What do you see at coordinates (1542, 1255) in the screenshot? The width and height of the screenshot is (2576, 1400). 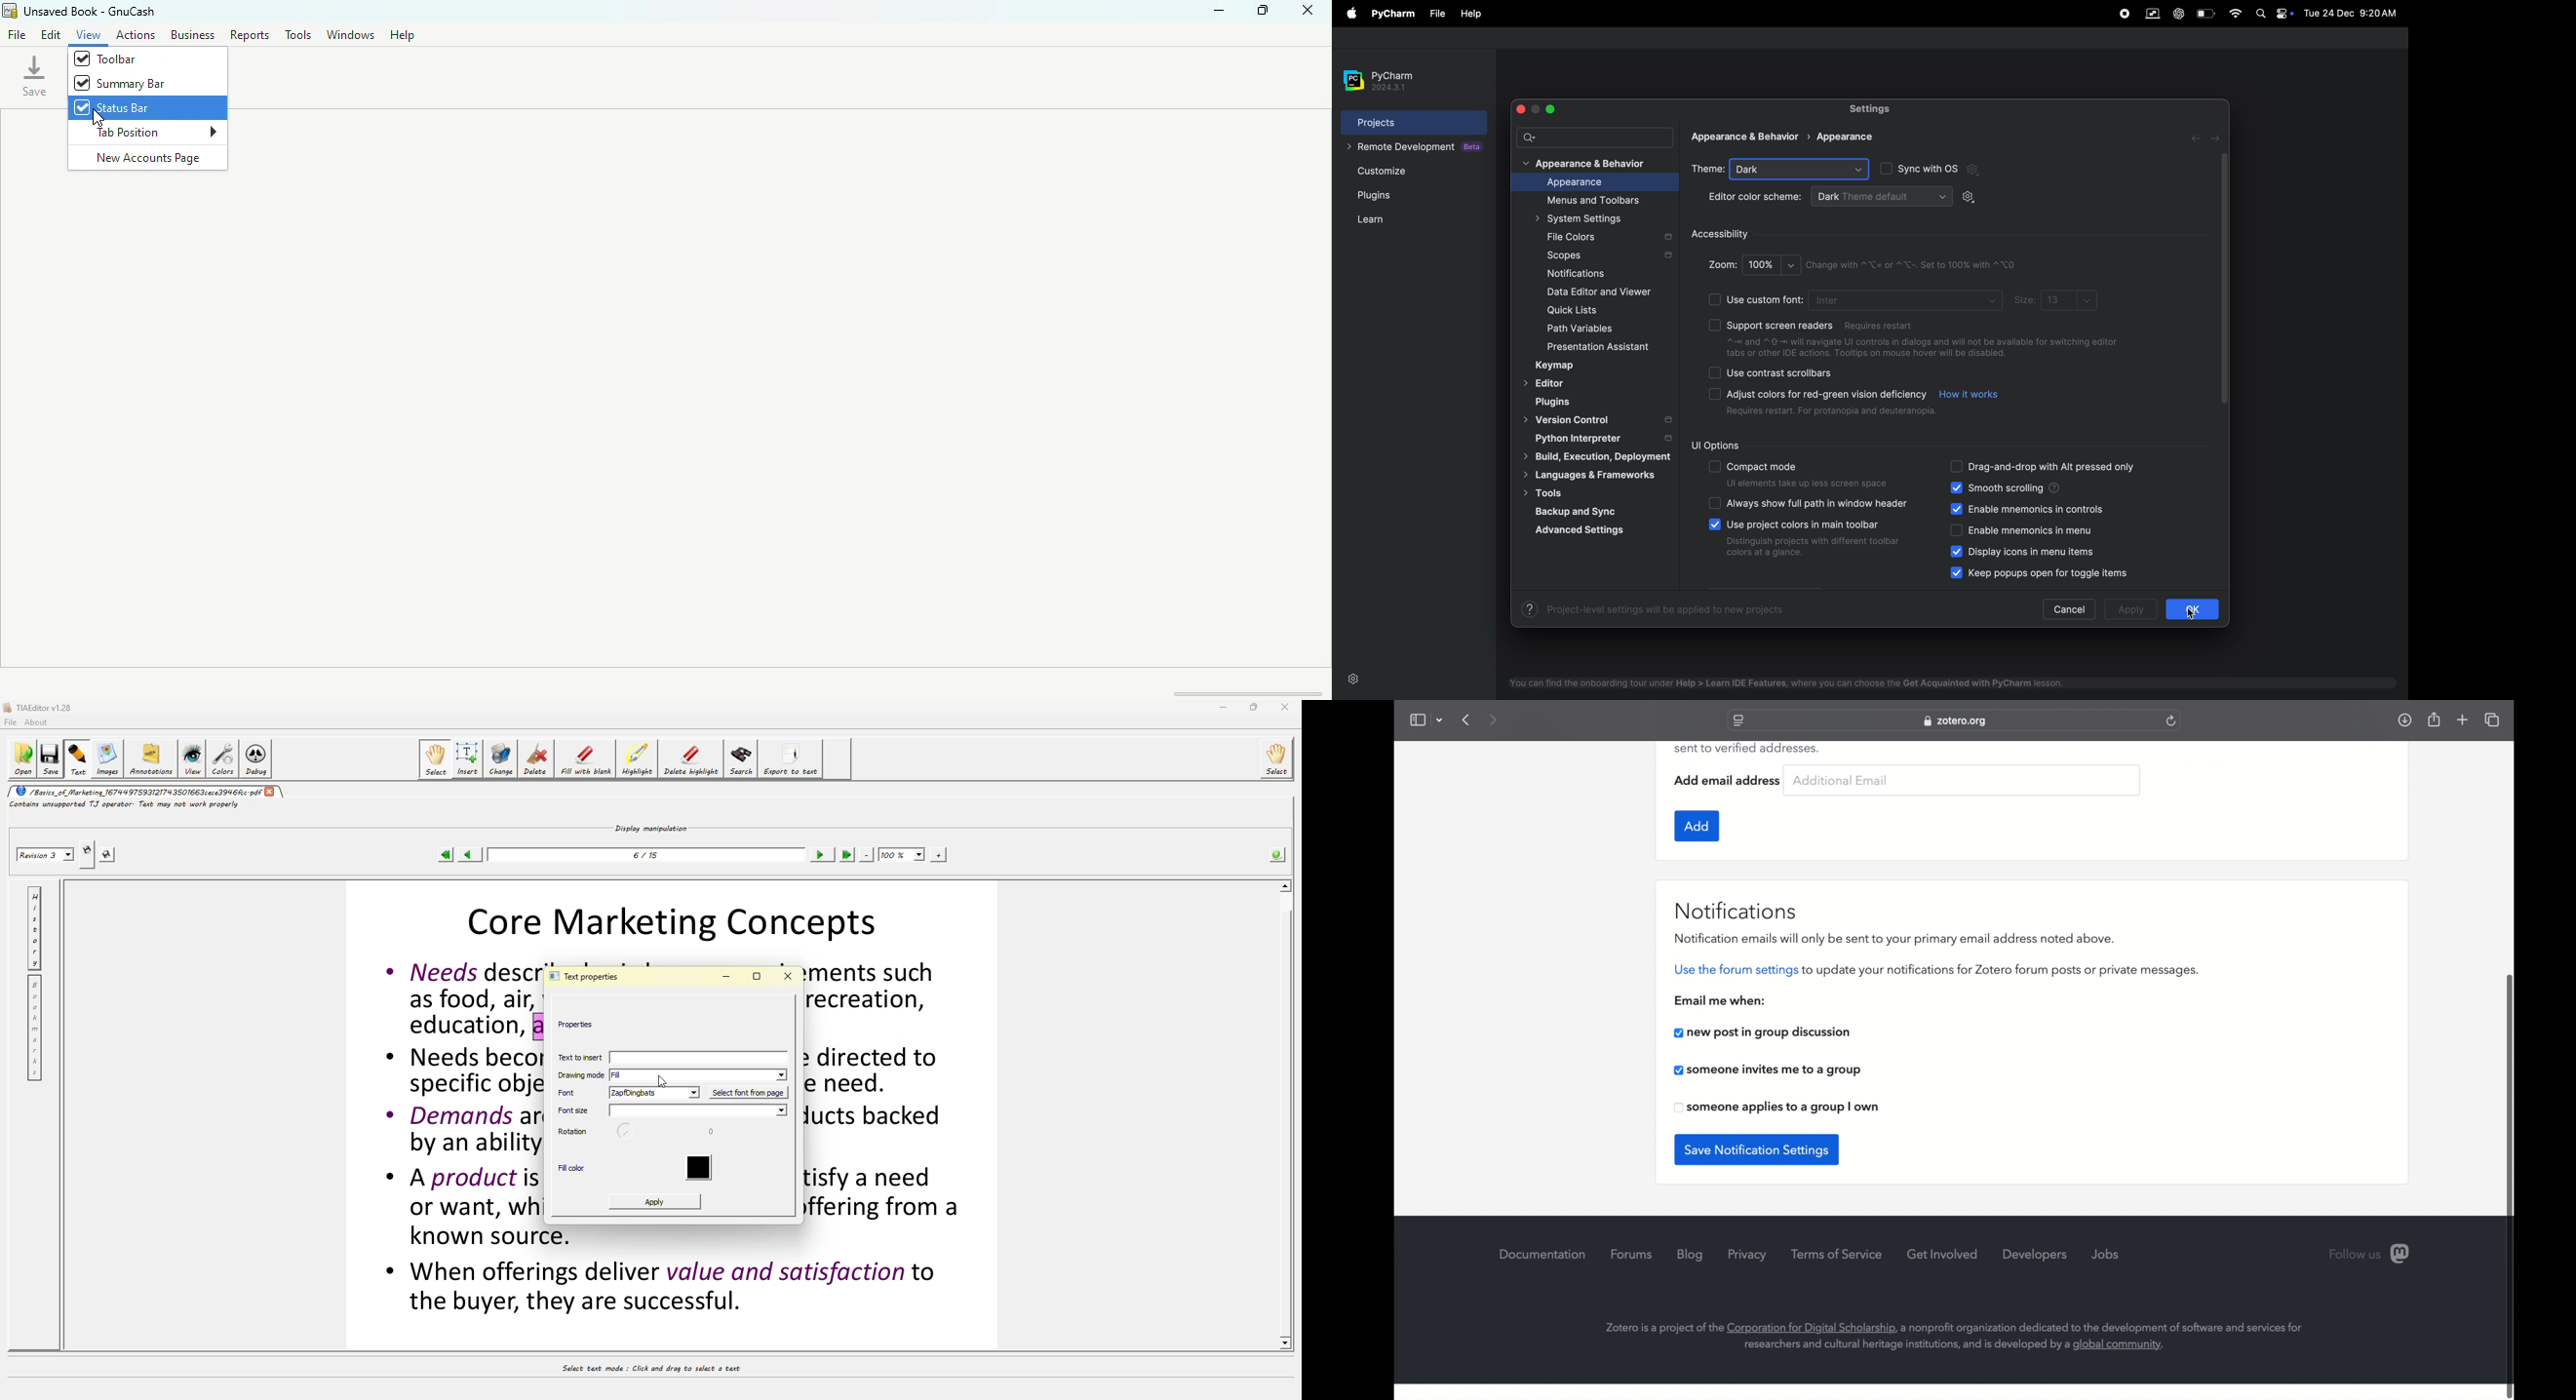 I see `documentation` at bounding box center [1542, 1255].